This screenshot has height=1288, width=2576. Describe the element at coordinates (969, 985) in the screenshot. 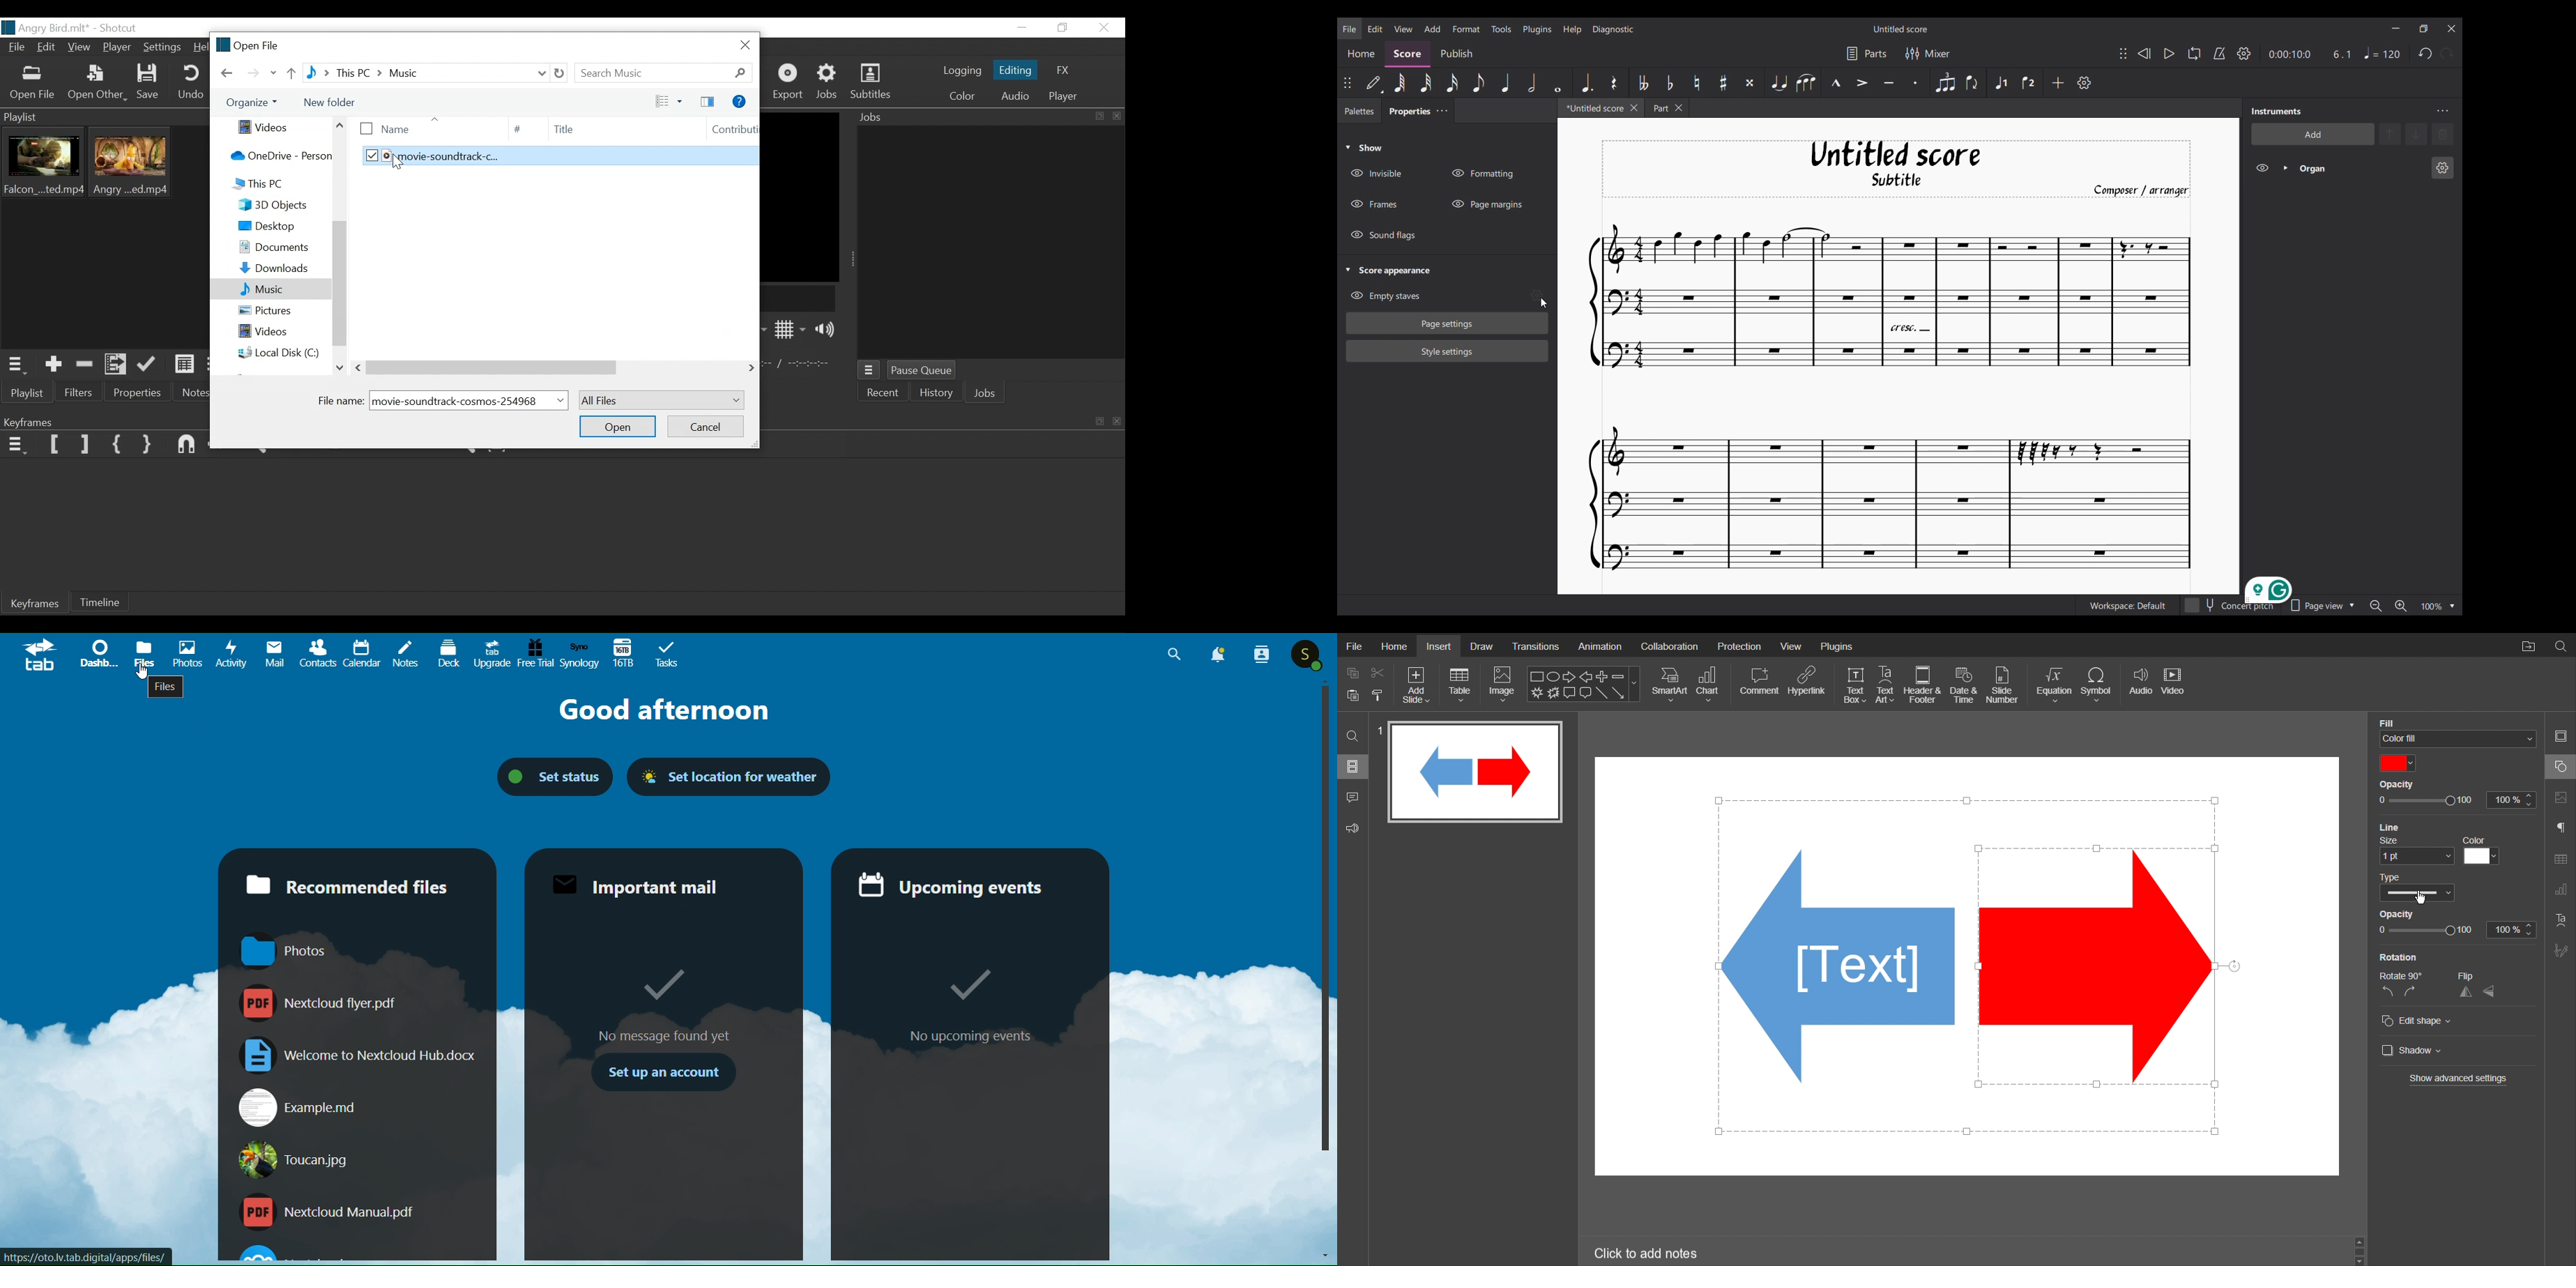

I see `Tick mark` at that location.